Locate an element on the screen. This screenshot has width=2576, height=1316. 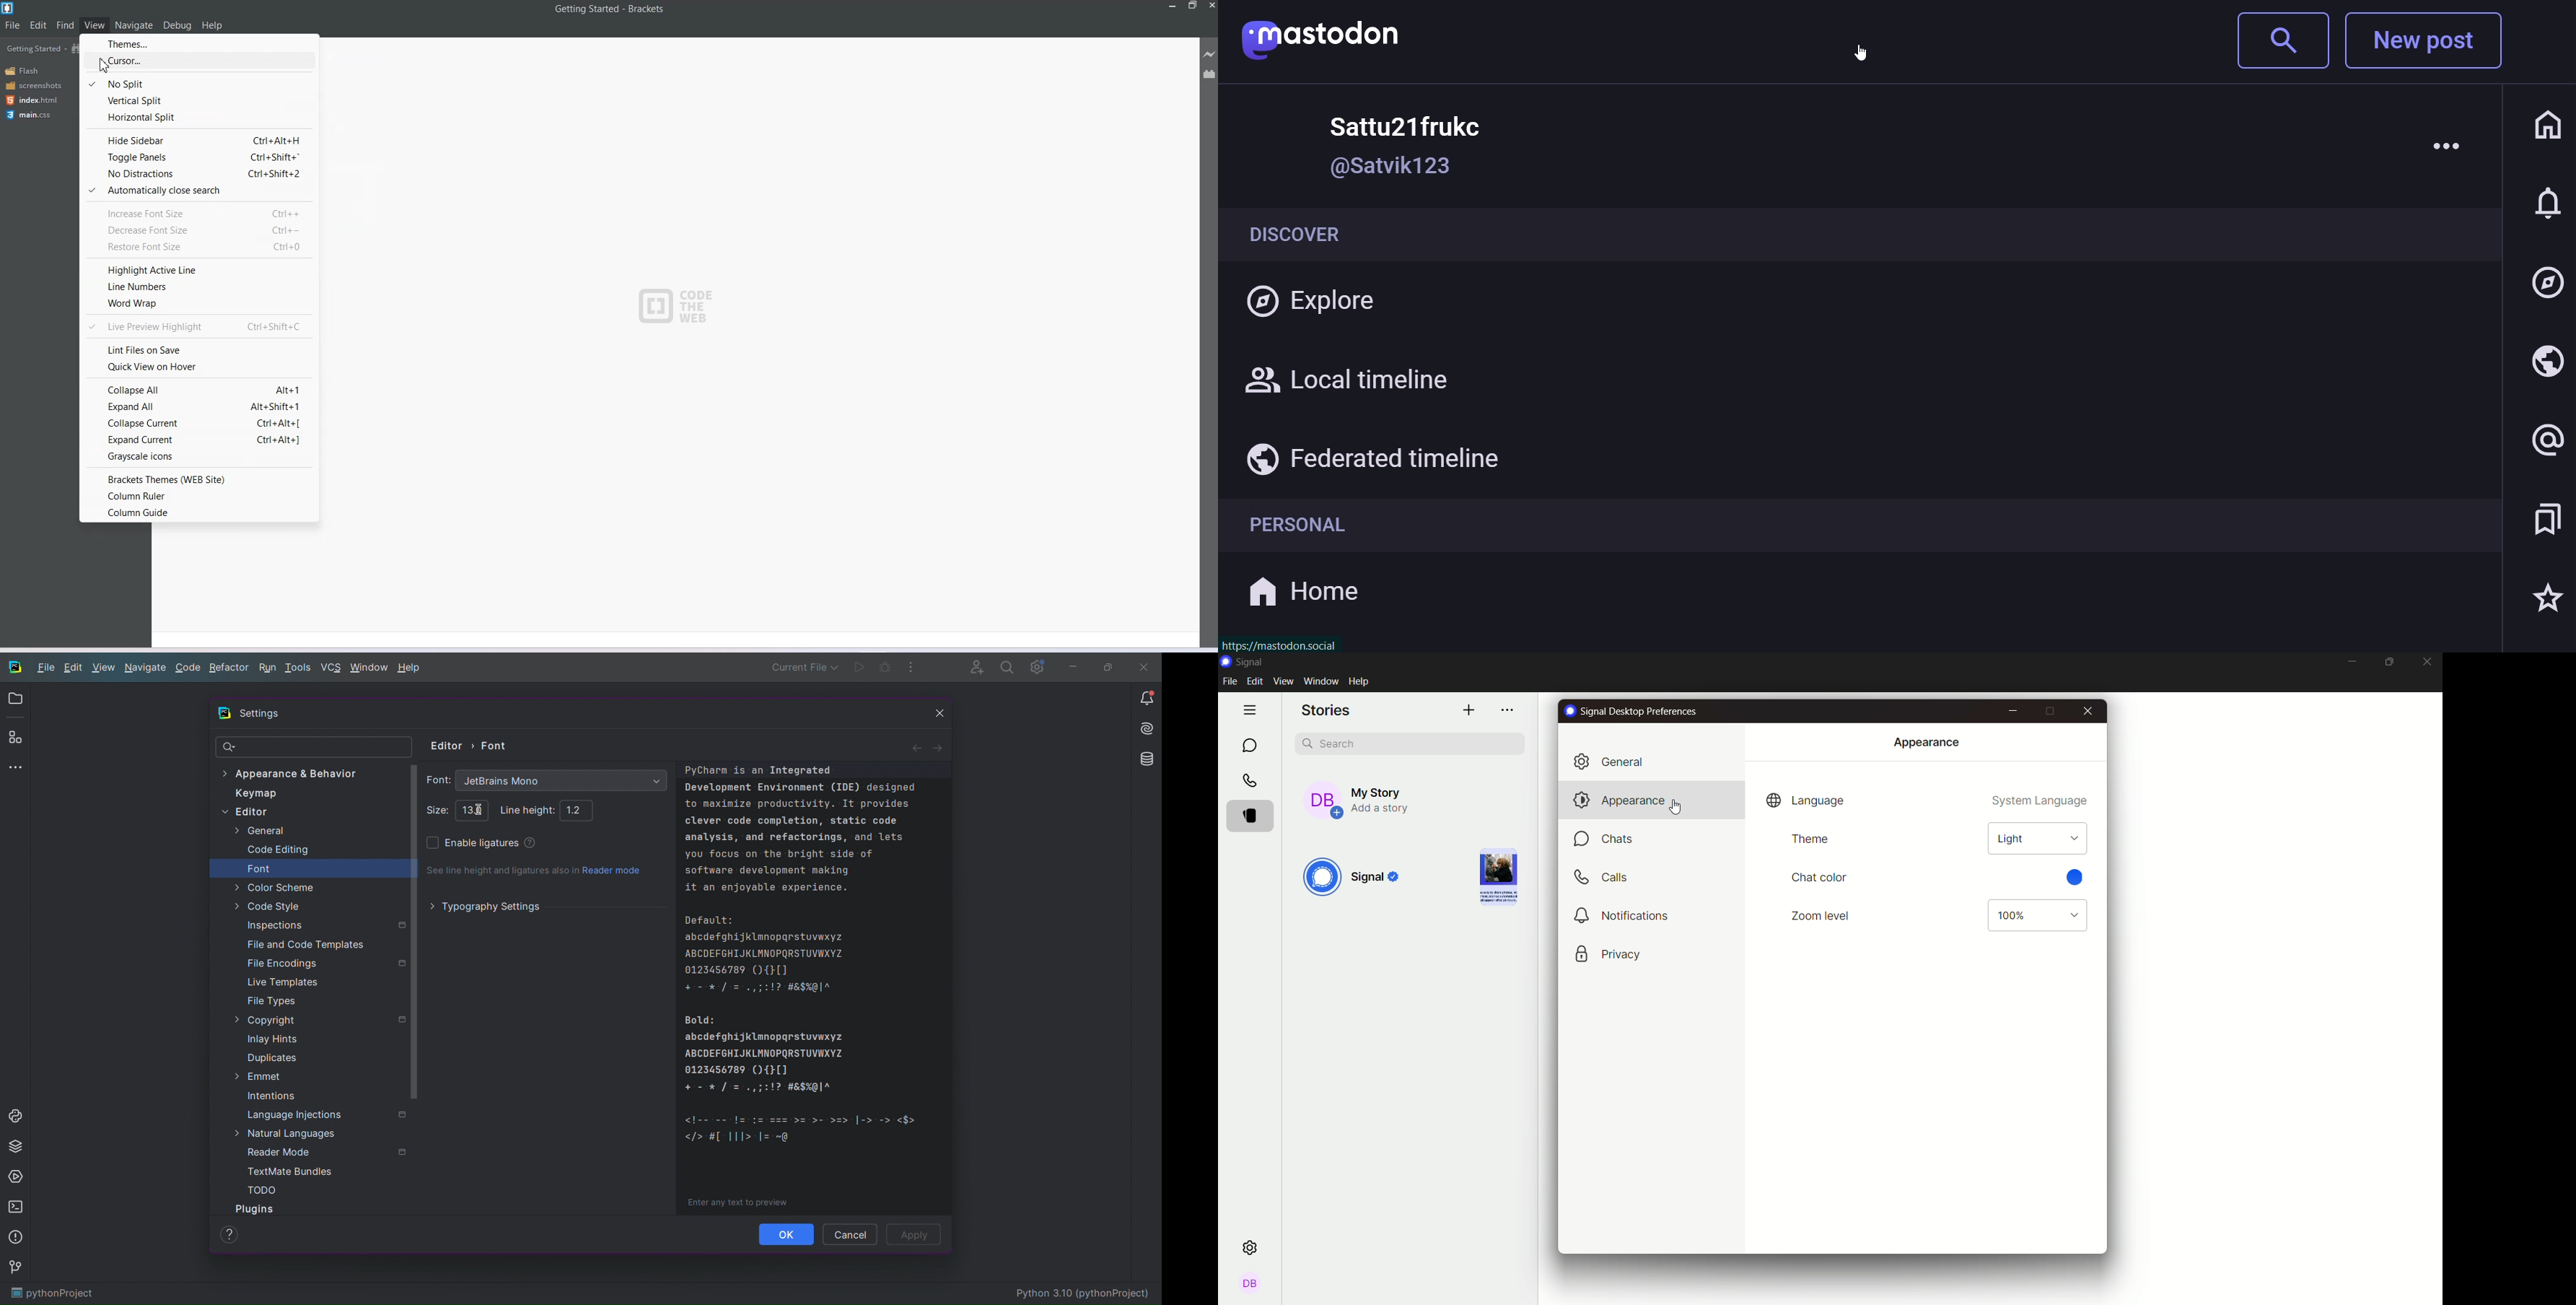
stories is located at coordinates (1328, 711).